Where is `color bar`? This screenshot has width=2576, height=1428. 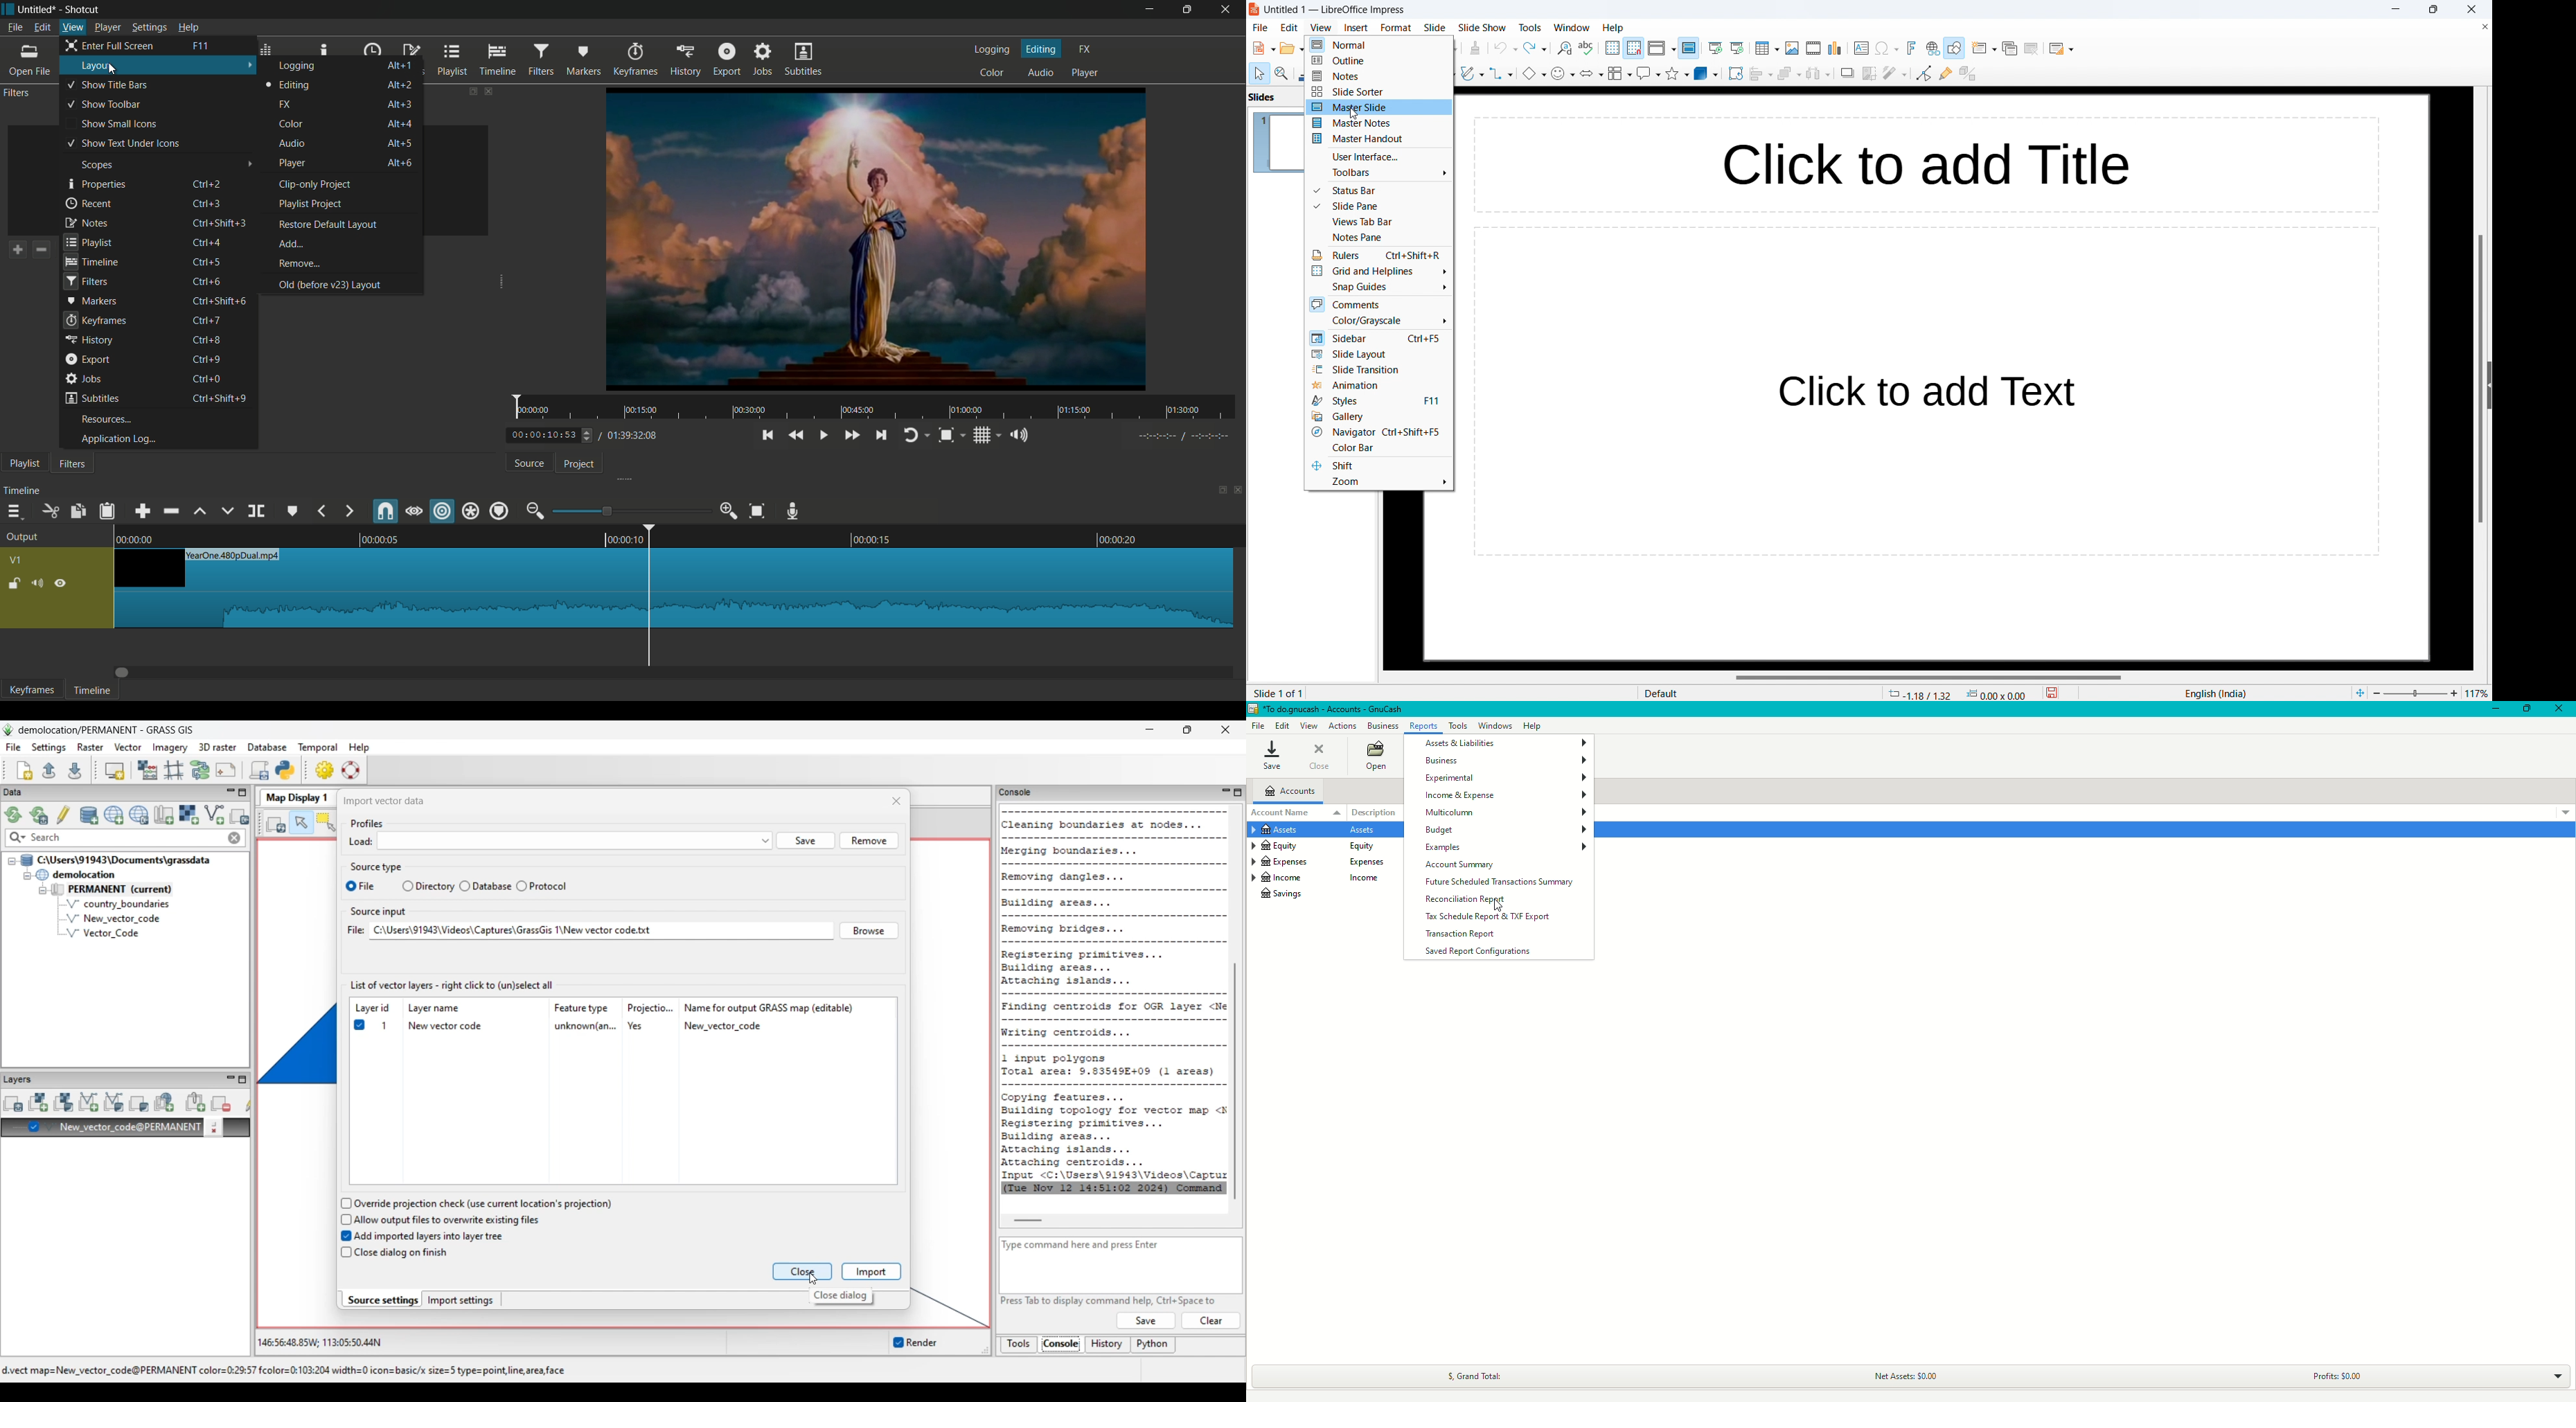 color bar is located at coordinates (1378, 448).